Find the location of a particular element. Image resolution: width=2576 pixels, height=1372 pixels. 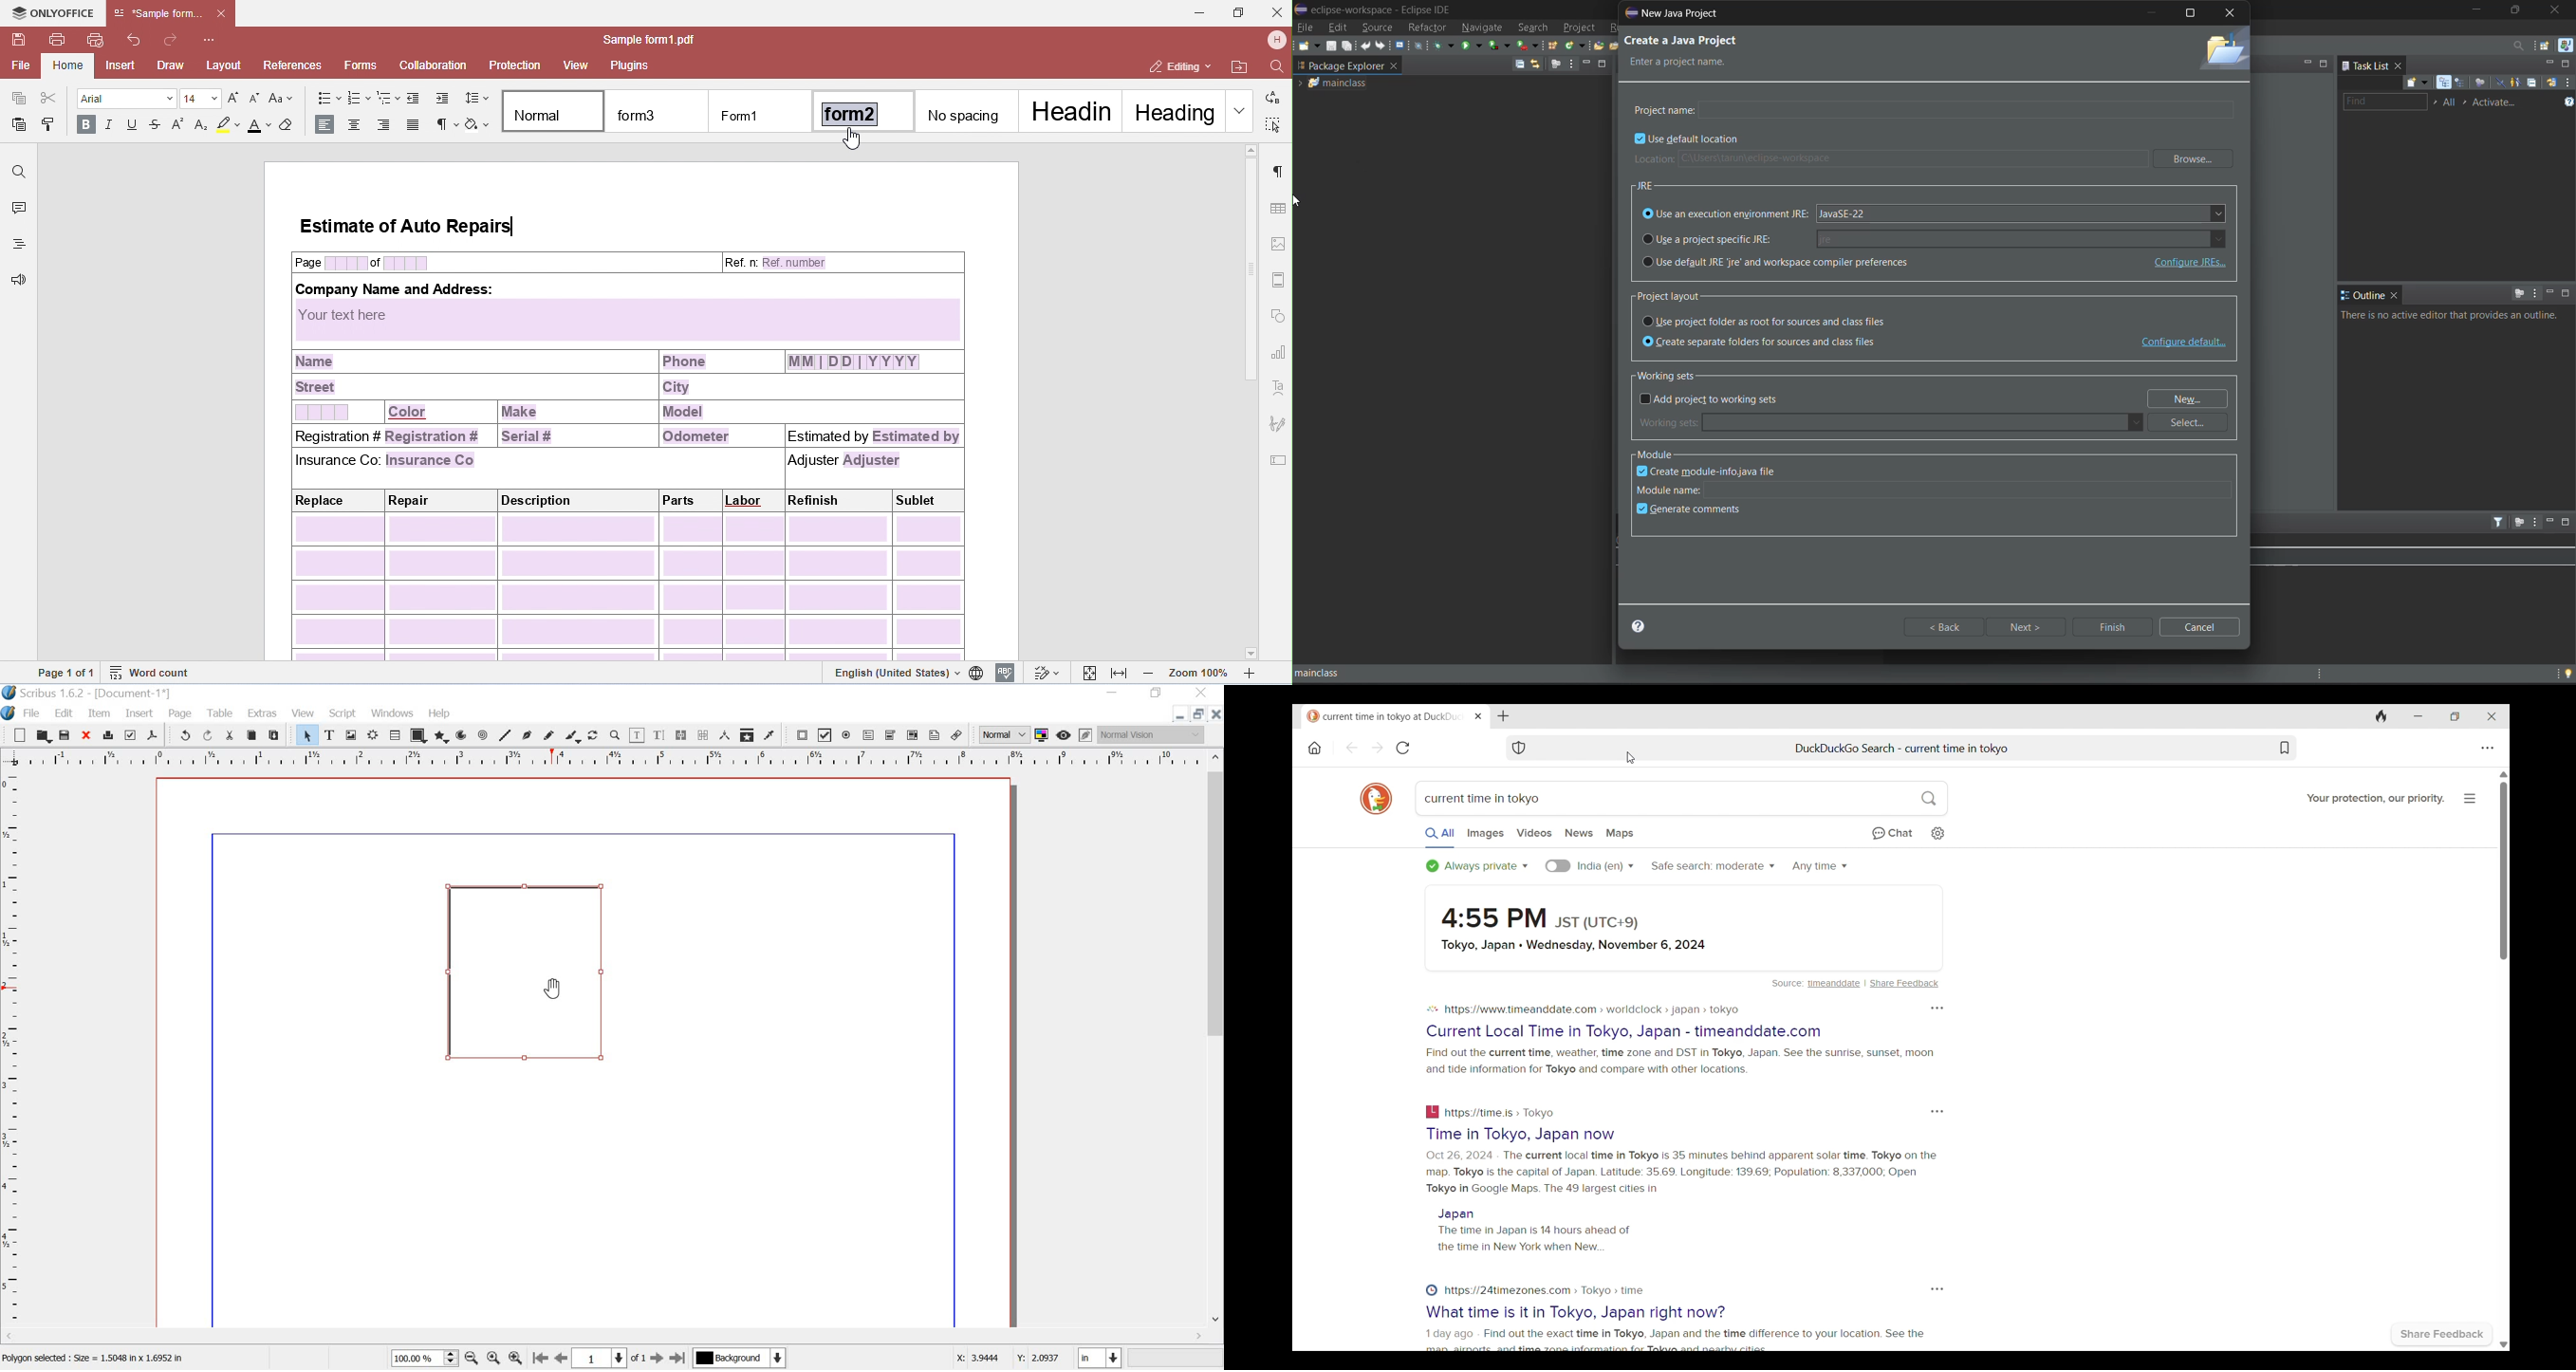

pdf check box is located at coordinates (825, 735).